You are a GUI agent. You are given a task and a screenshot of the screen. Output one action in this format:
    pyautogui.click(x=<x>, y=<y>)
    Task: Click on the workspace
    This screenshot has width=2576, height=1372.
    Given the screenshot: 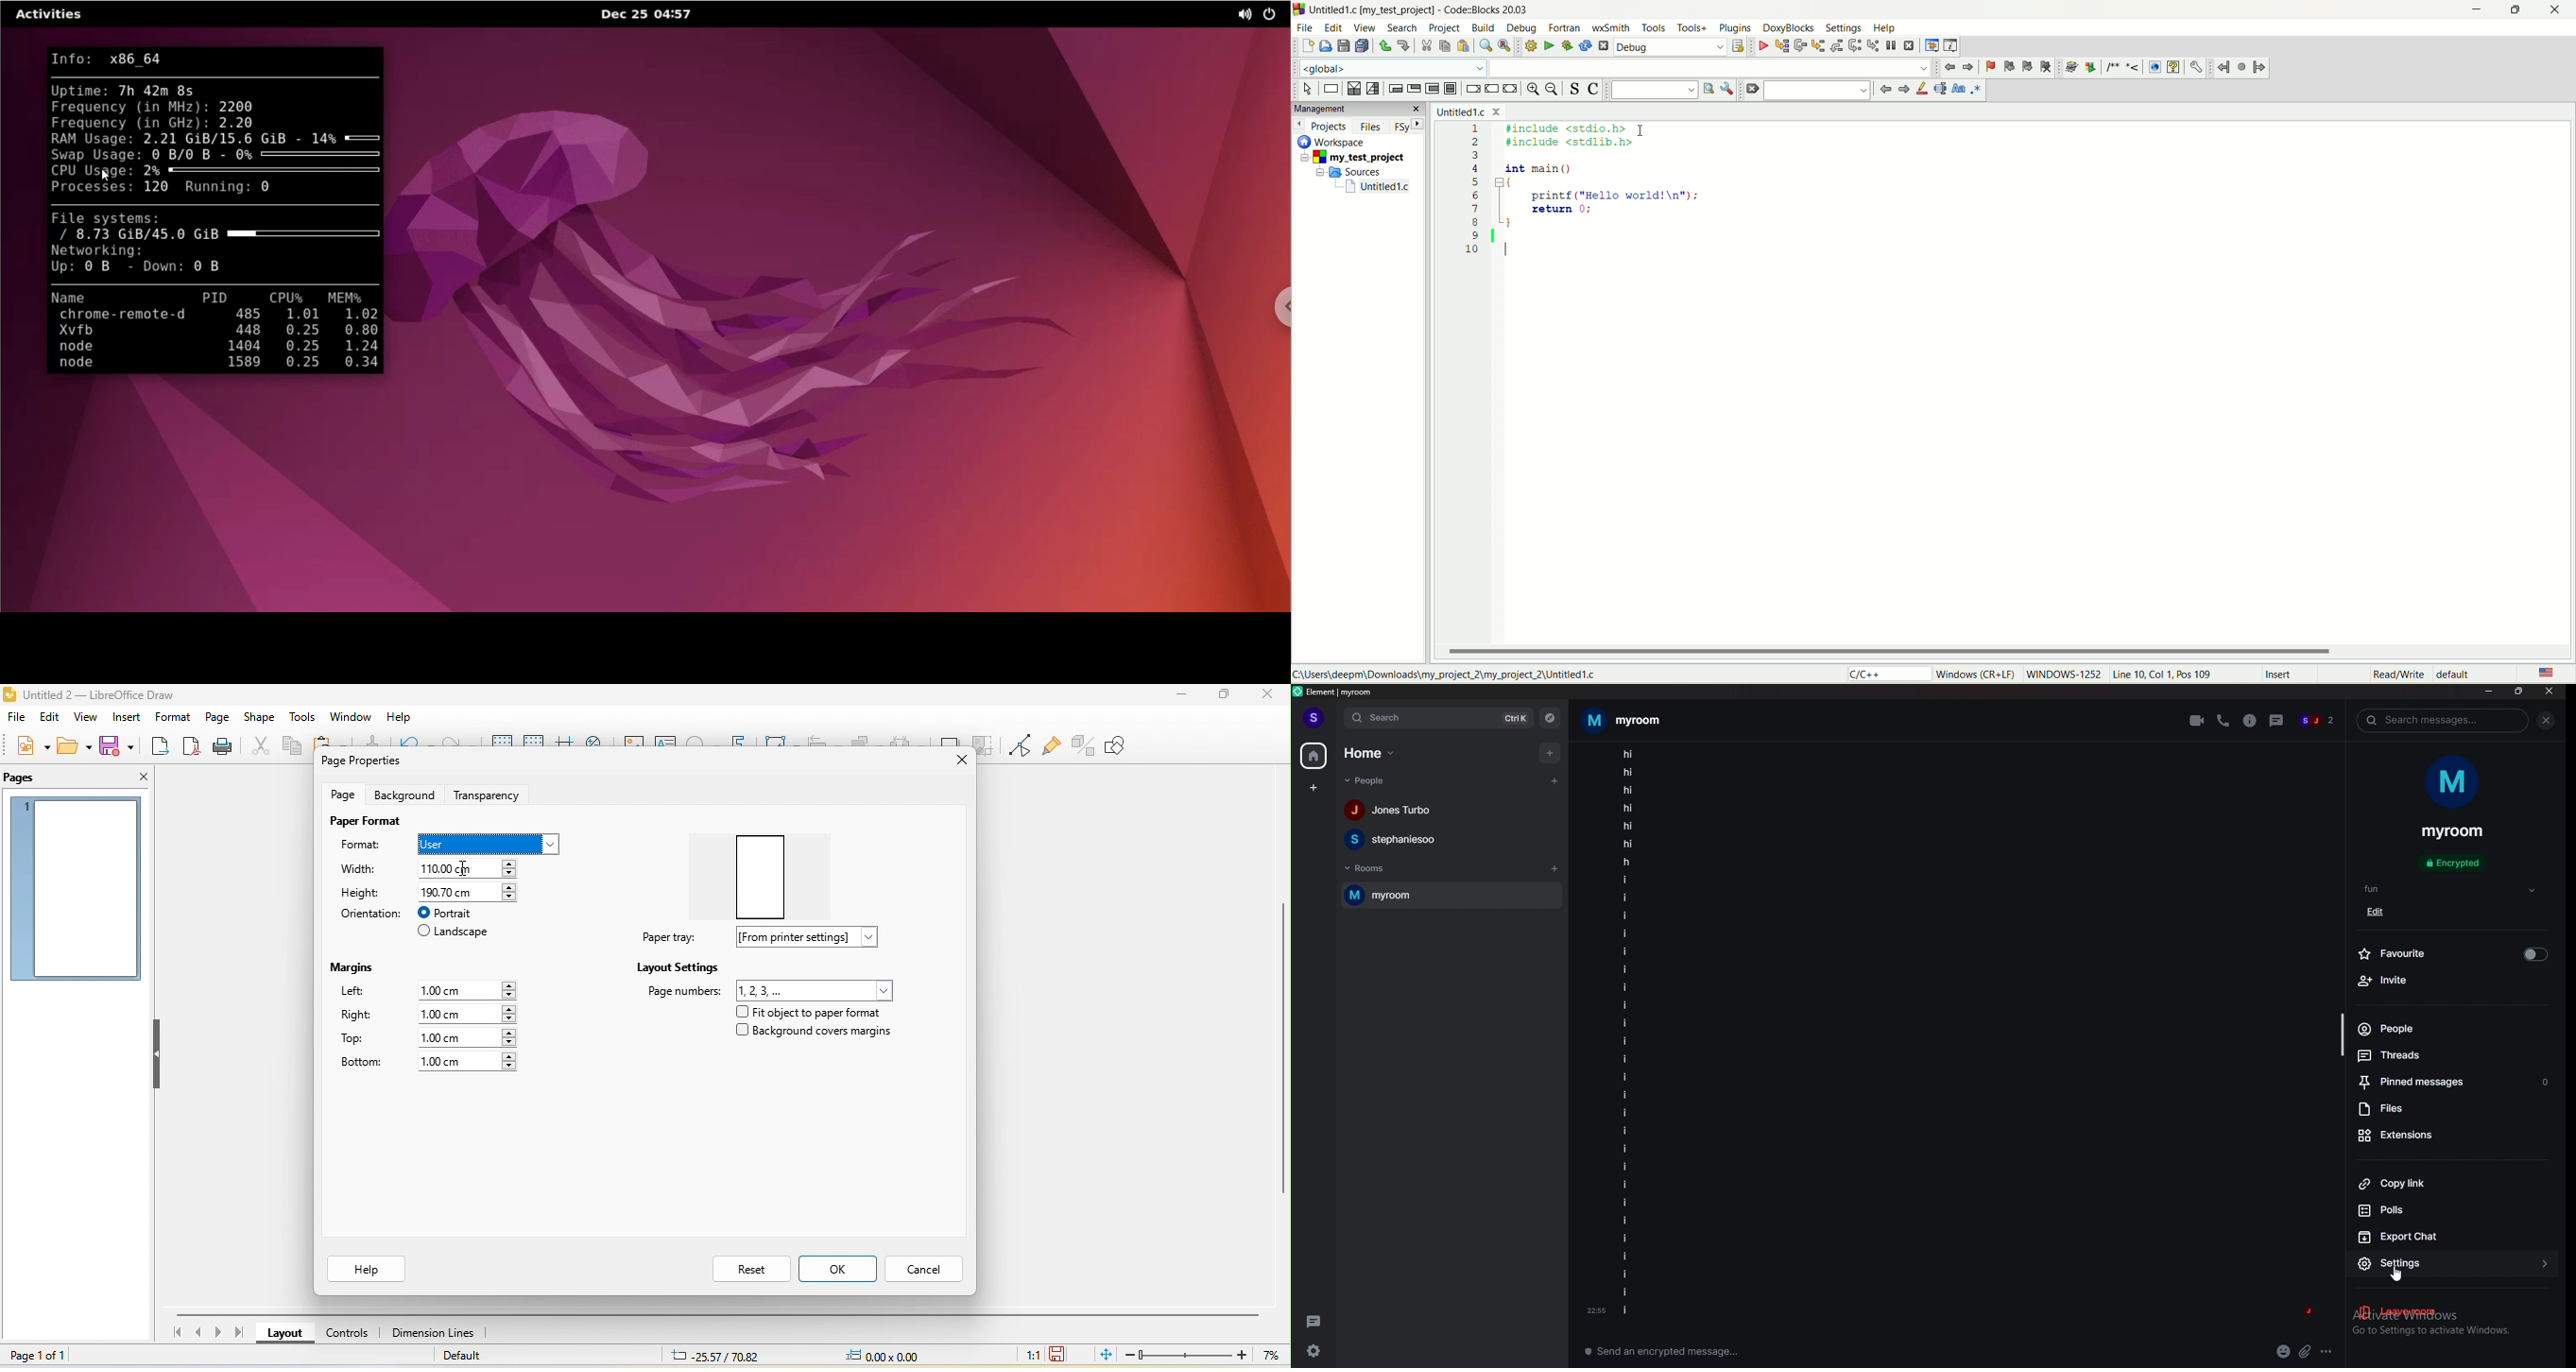 What is the action you would take?
    pyautogui.click(x=1333, y=142)
    